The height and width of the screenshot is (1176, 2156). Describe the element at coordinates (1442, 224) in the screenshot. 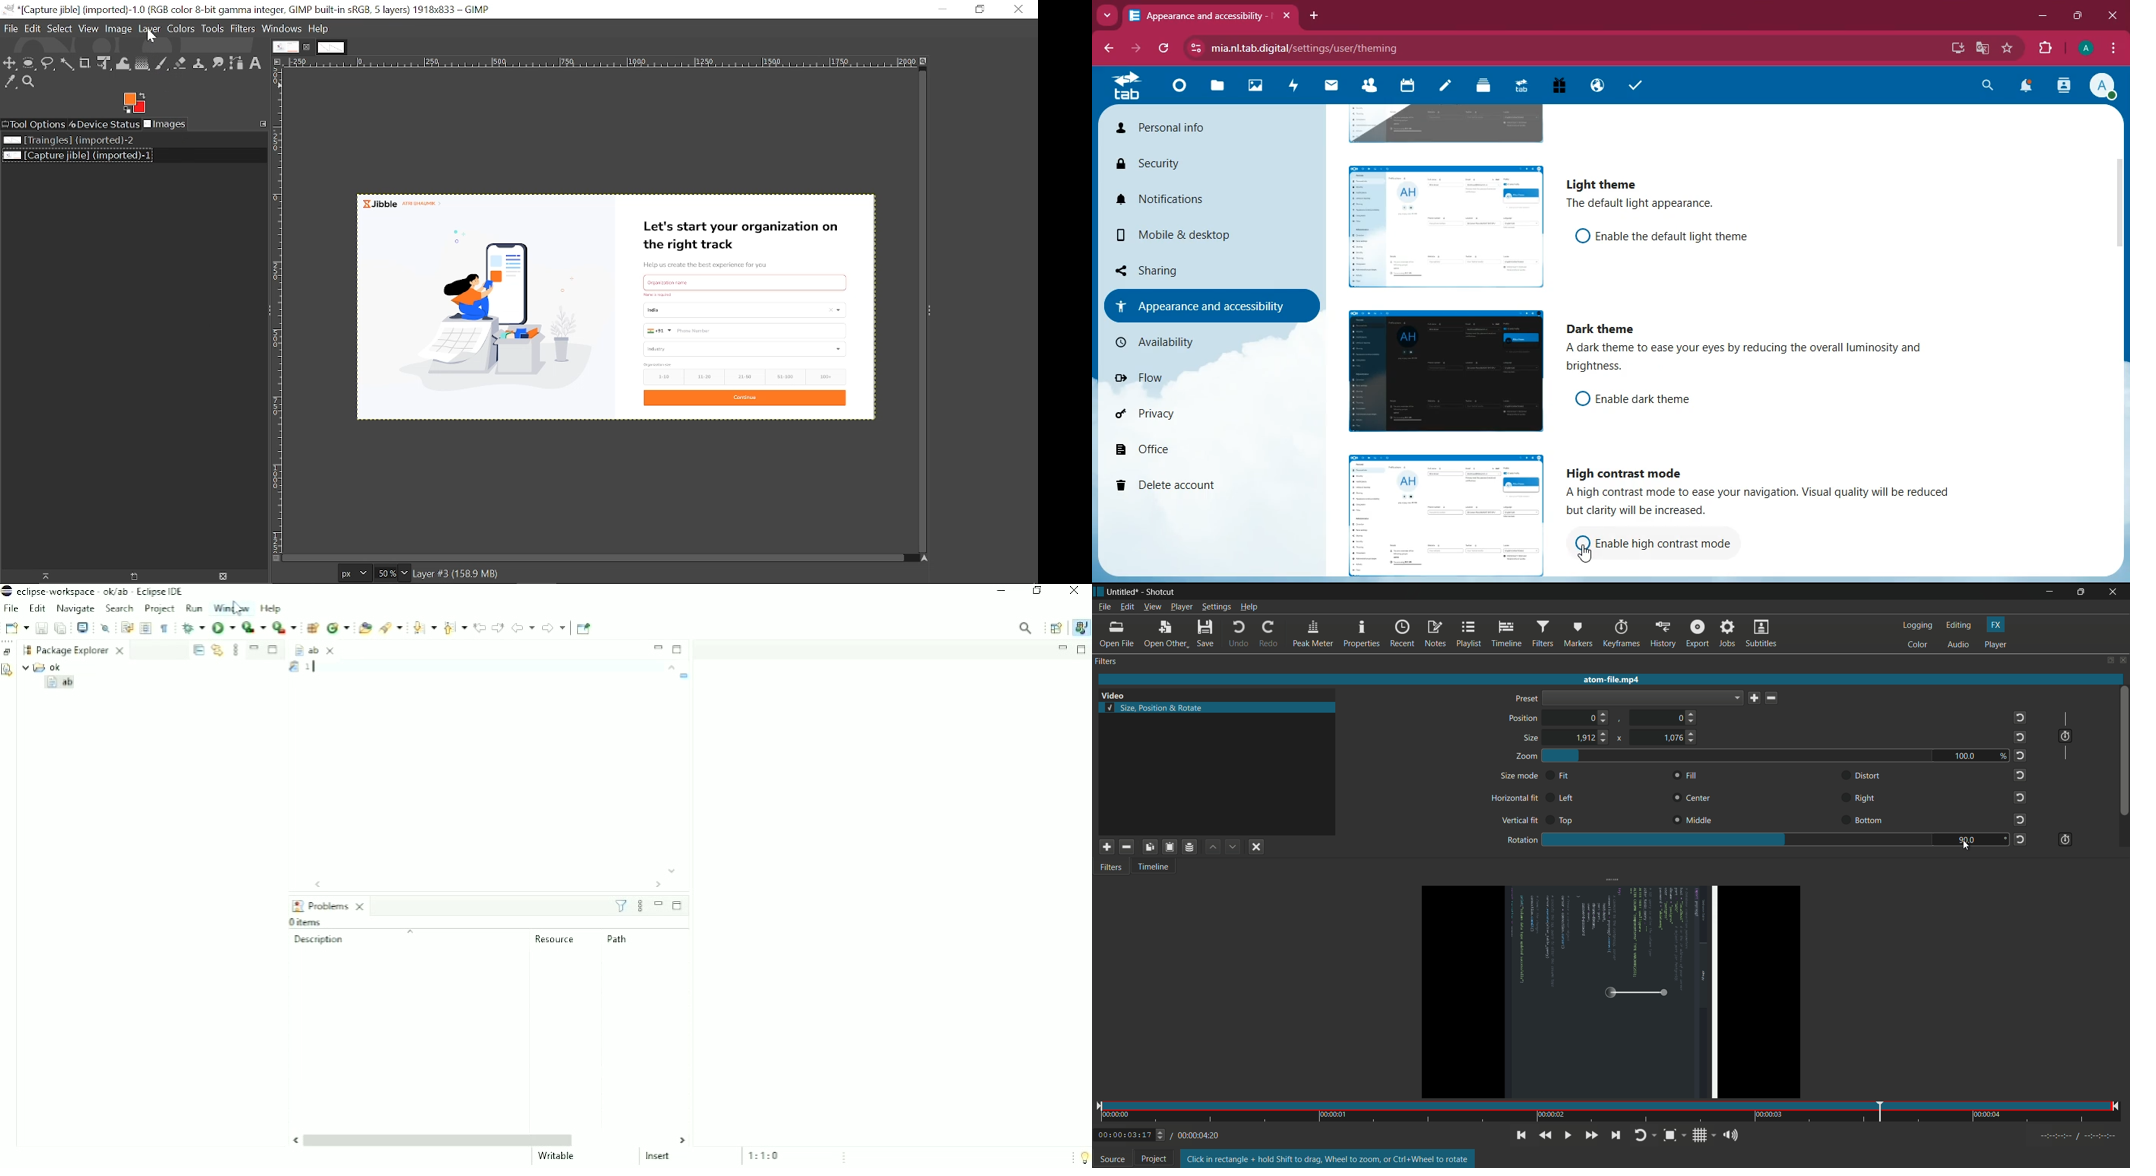

I see `image` at that location.